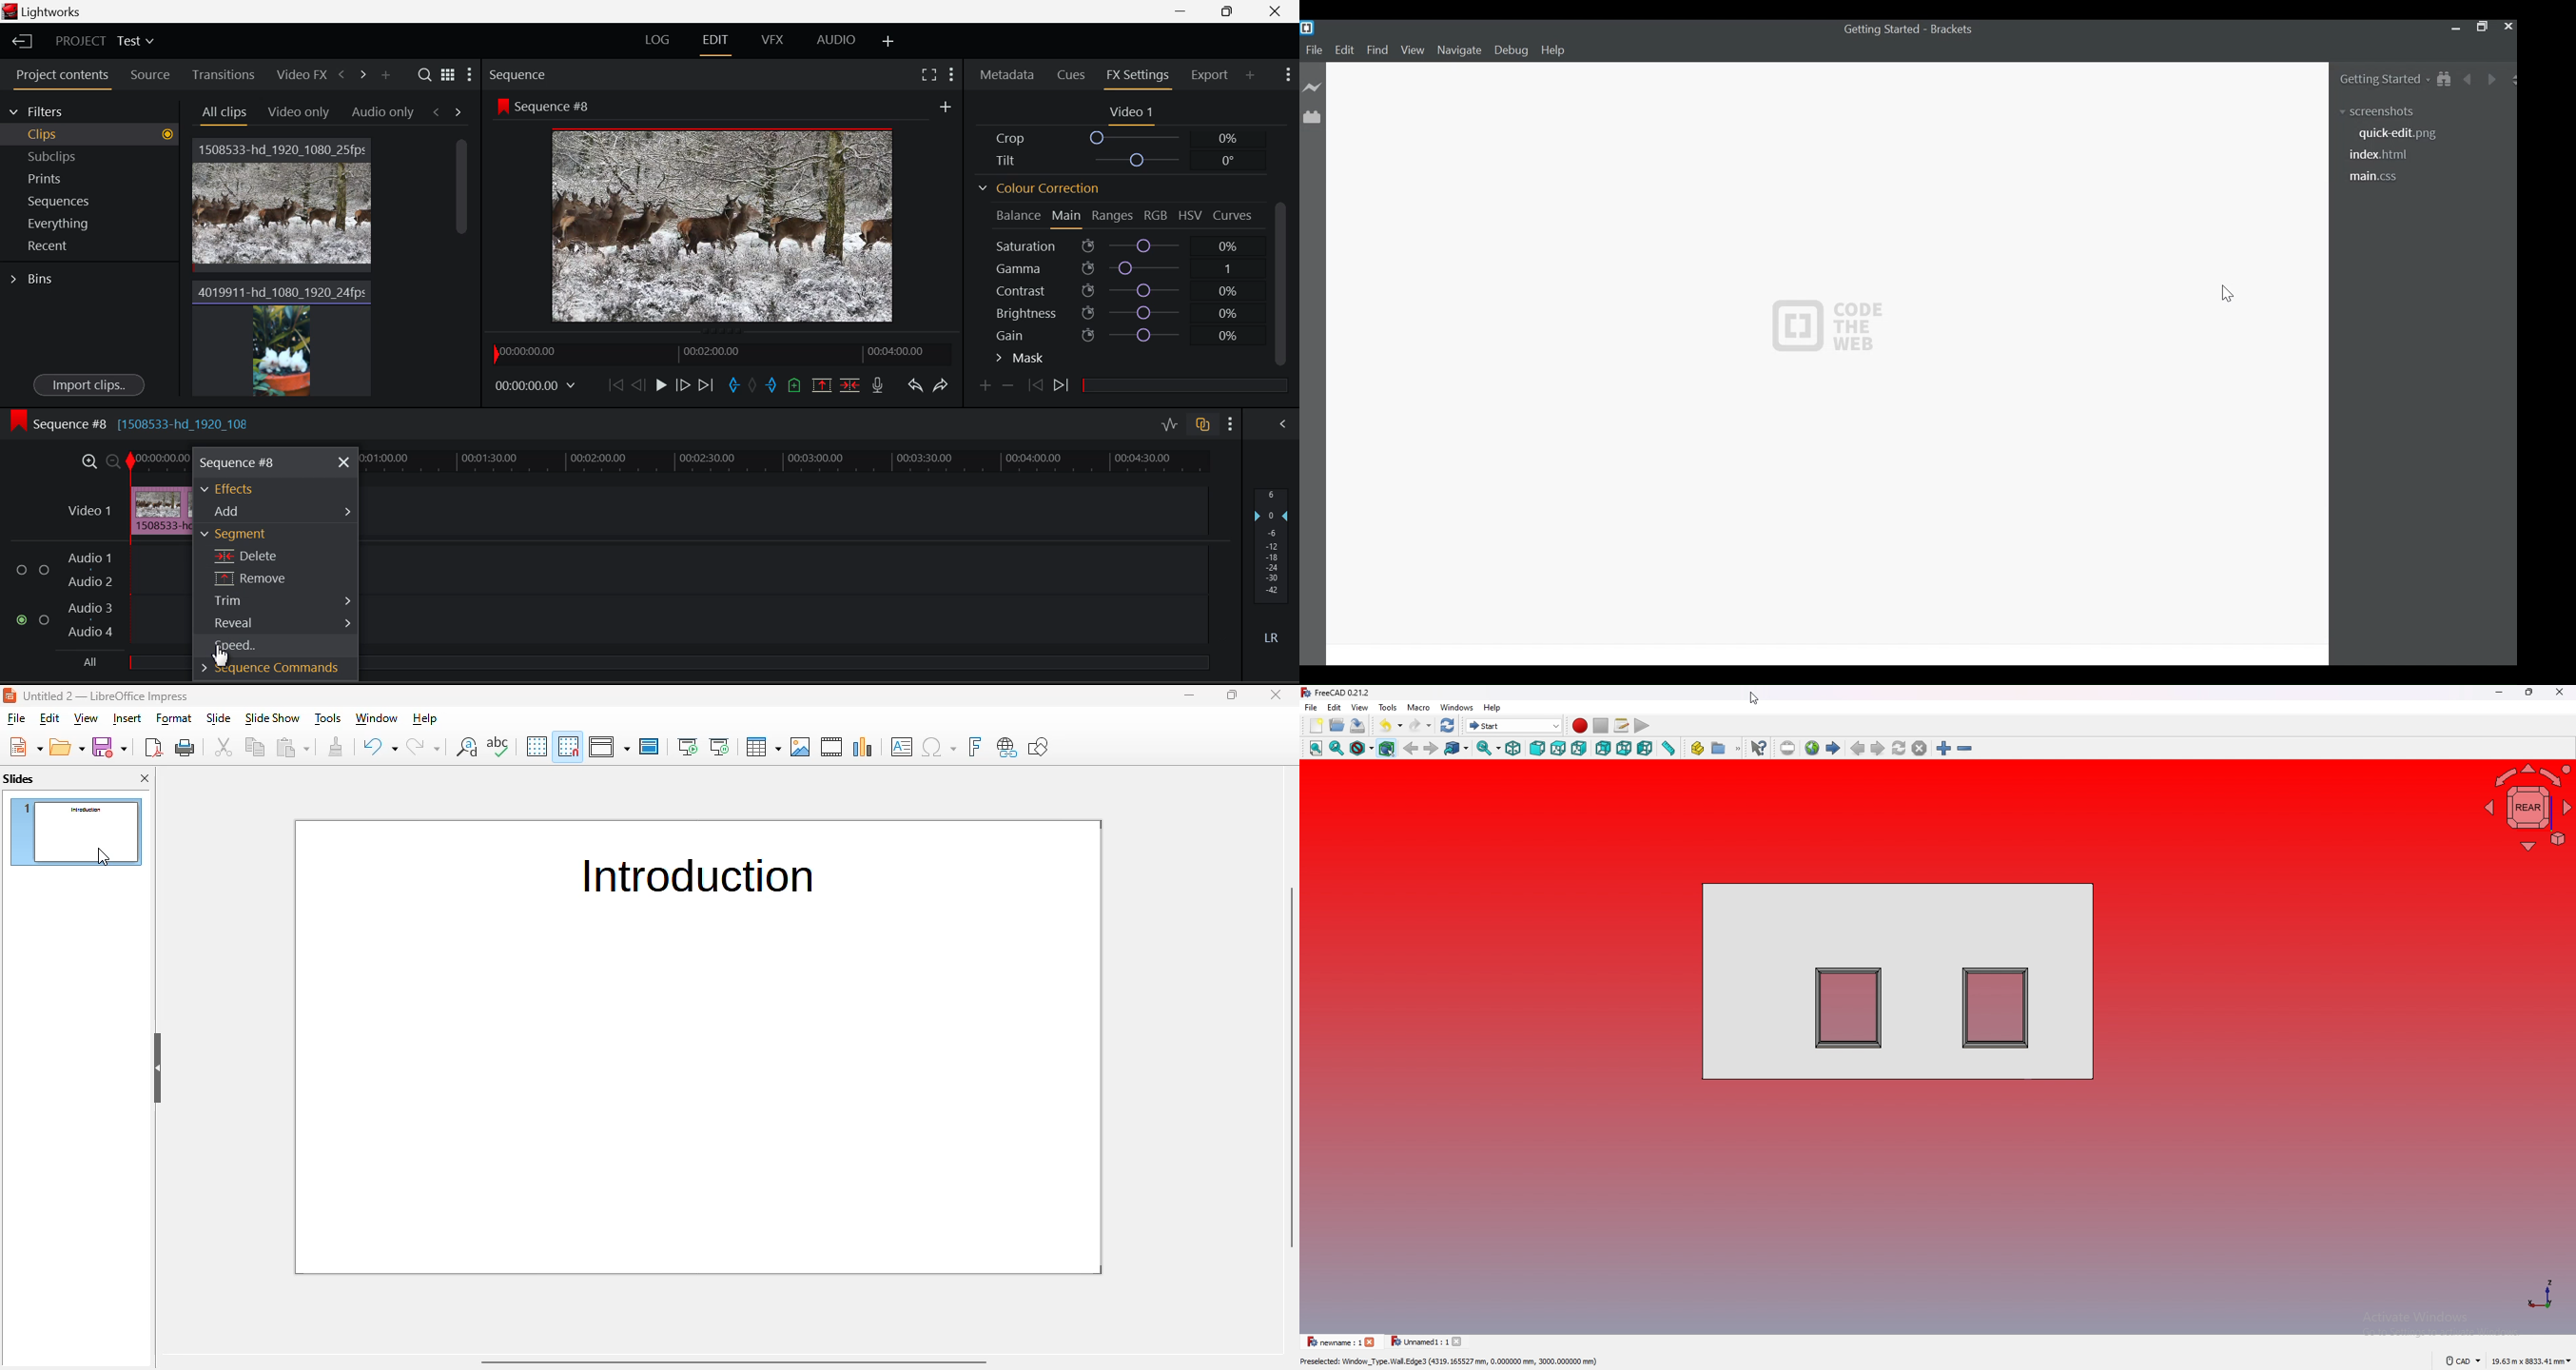 The width and height of the screenshot is (2576, 1372). I want to click on logo, so click(10, 695).